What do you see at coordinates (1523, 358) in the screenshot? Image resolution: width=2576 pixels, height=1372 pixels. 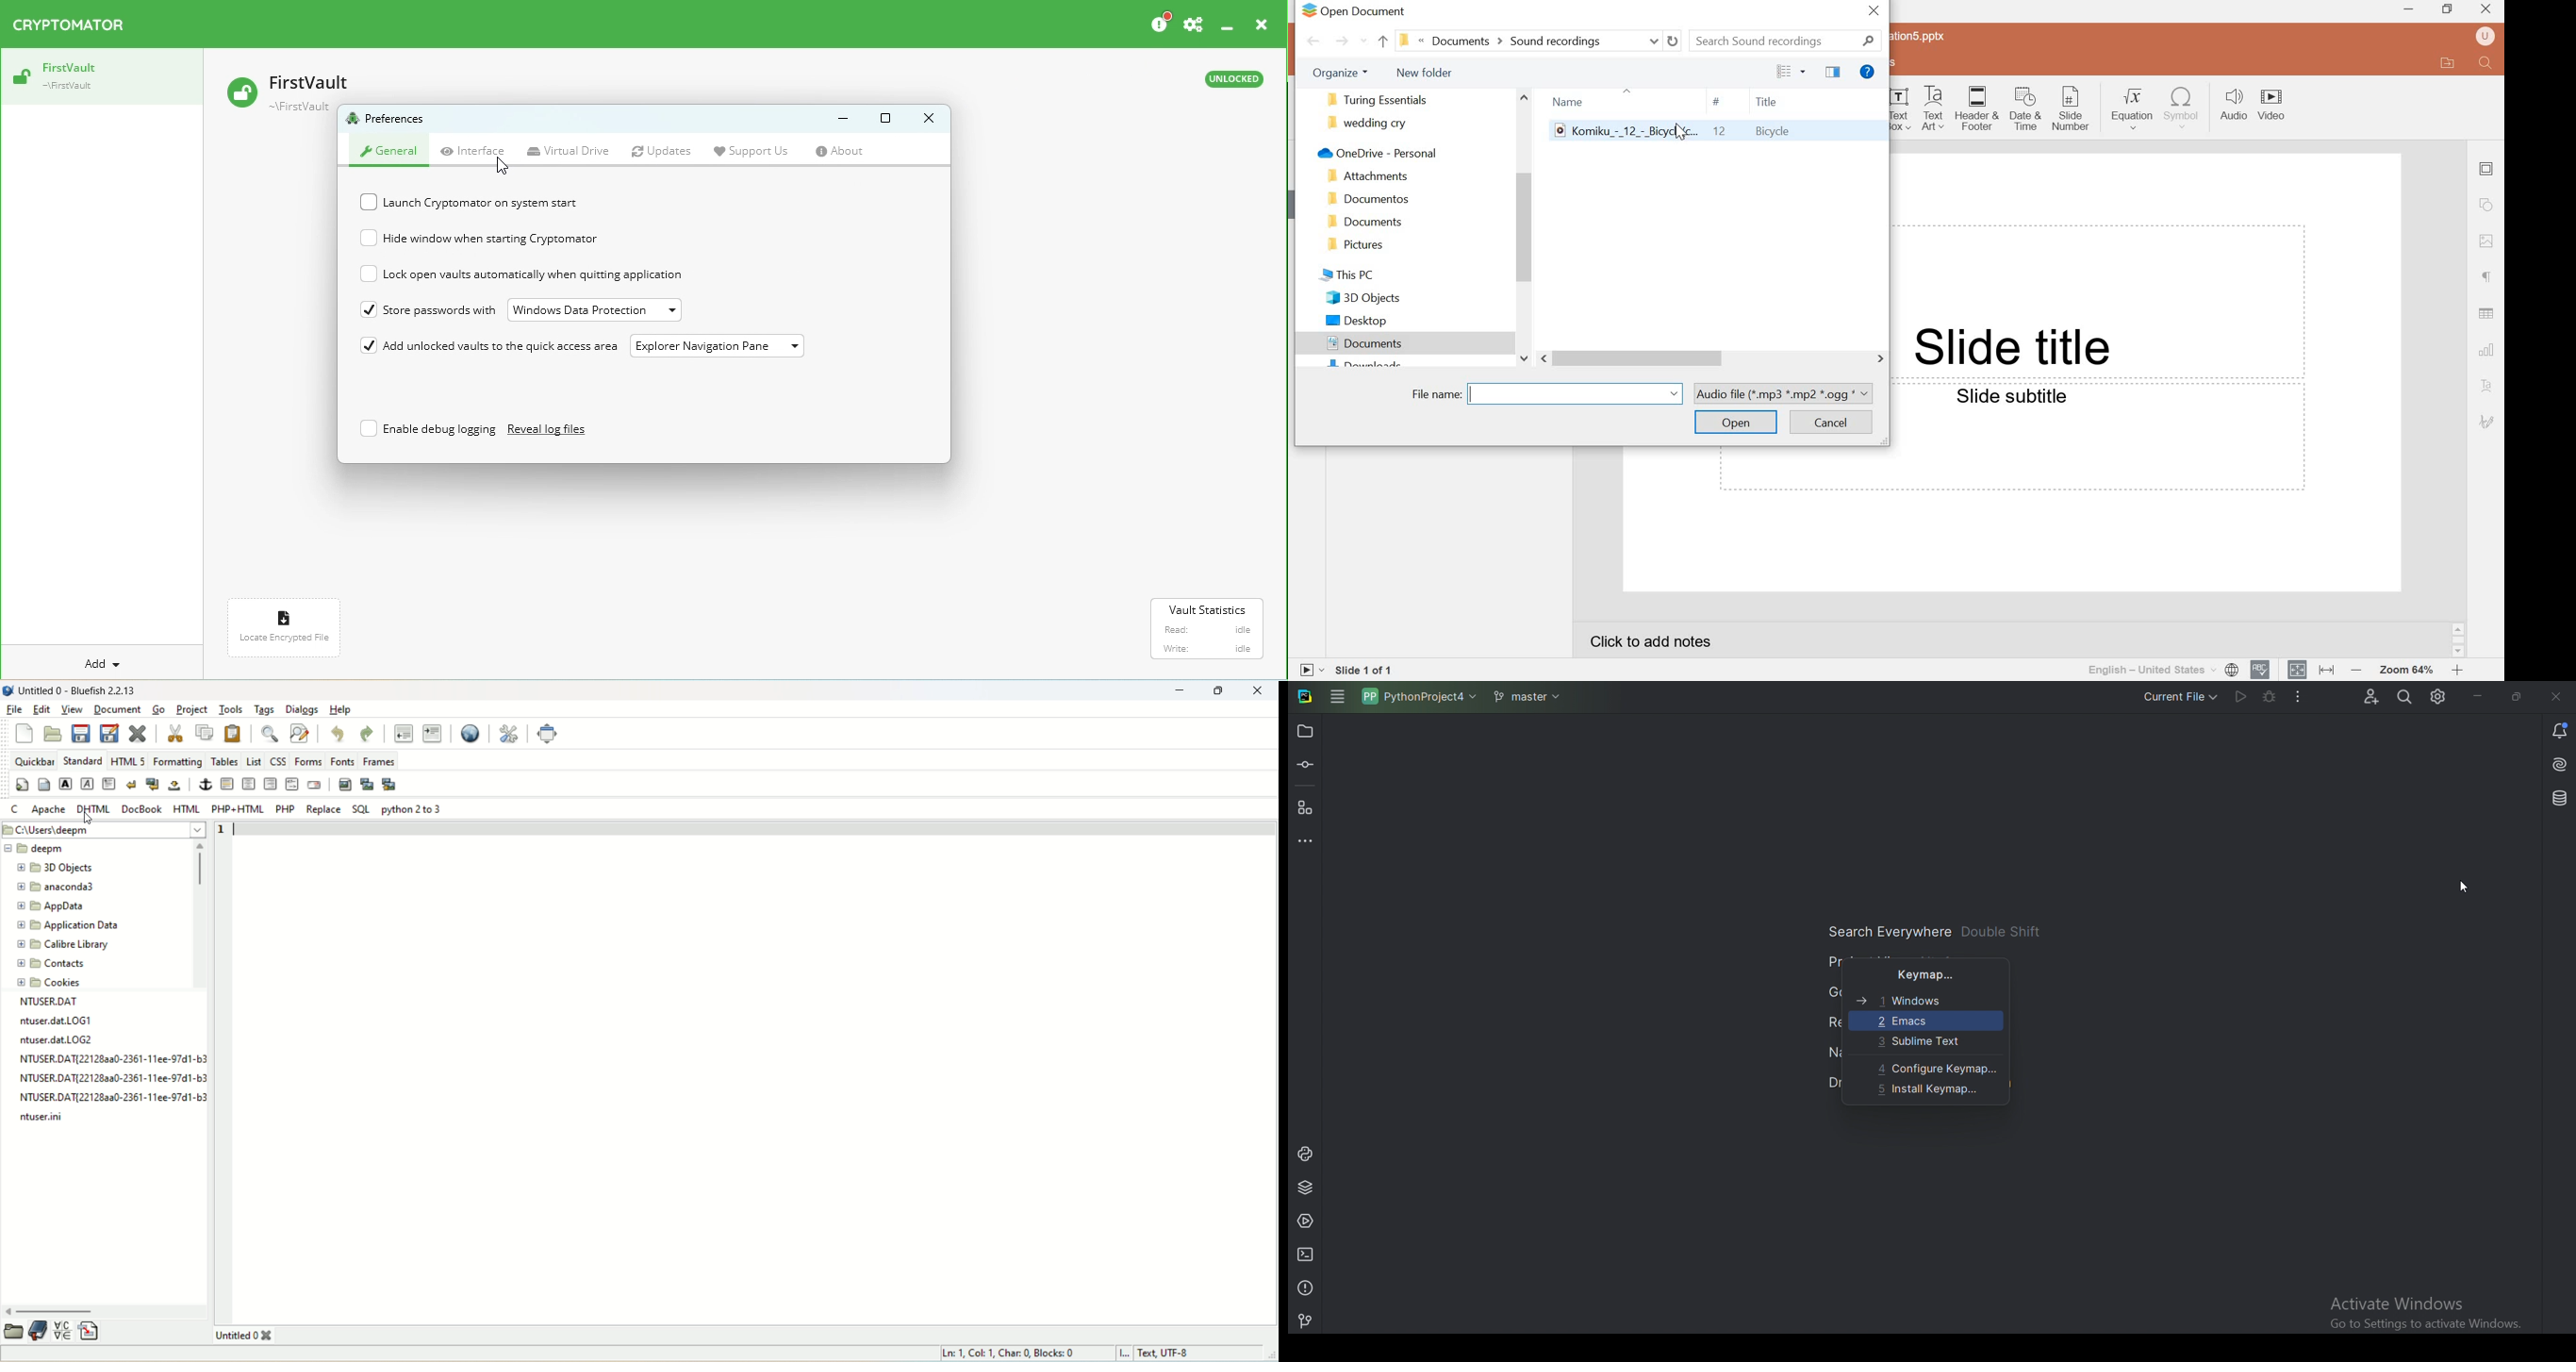 I see `scroll down` at bounding box center [1523, 358].